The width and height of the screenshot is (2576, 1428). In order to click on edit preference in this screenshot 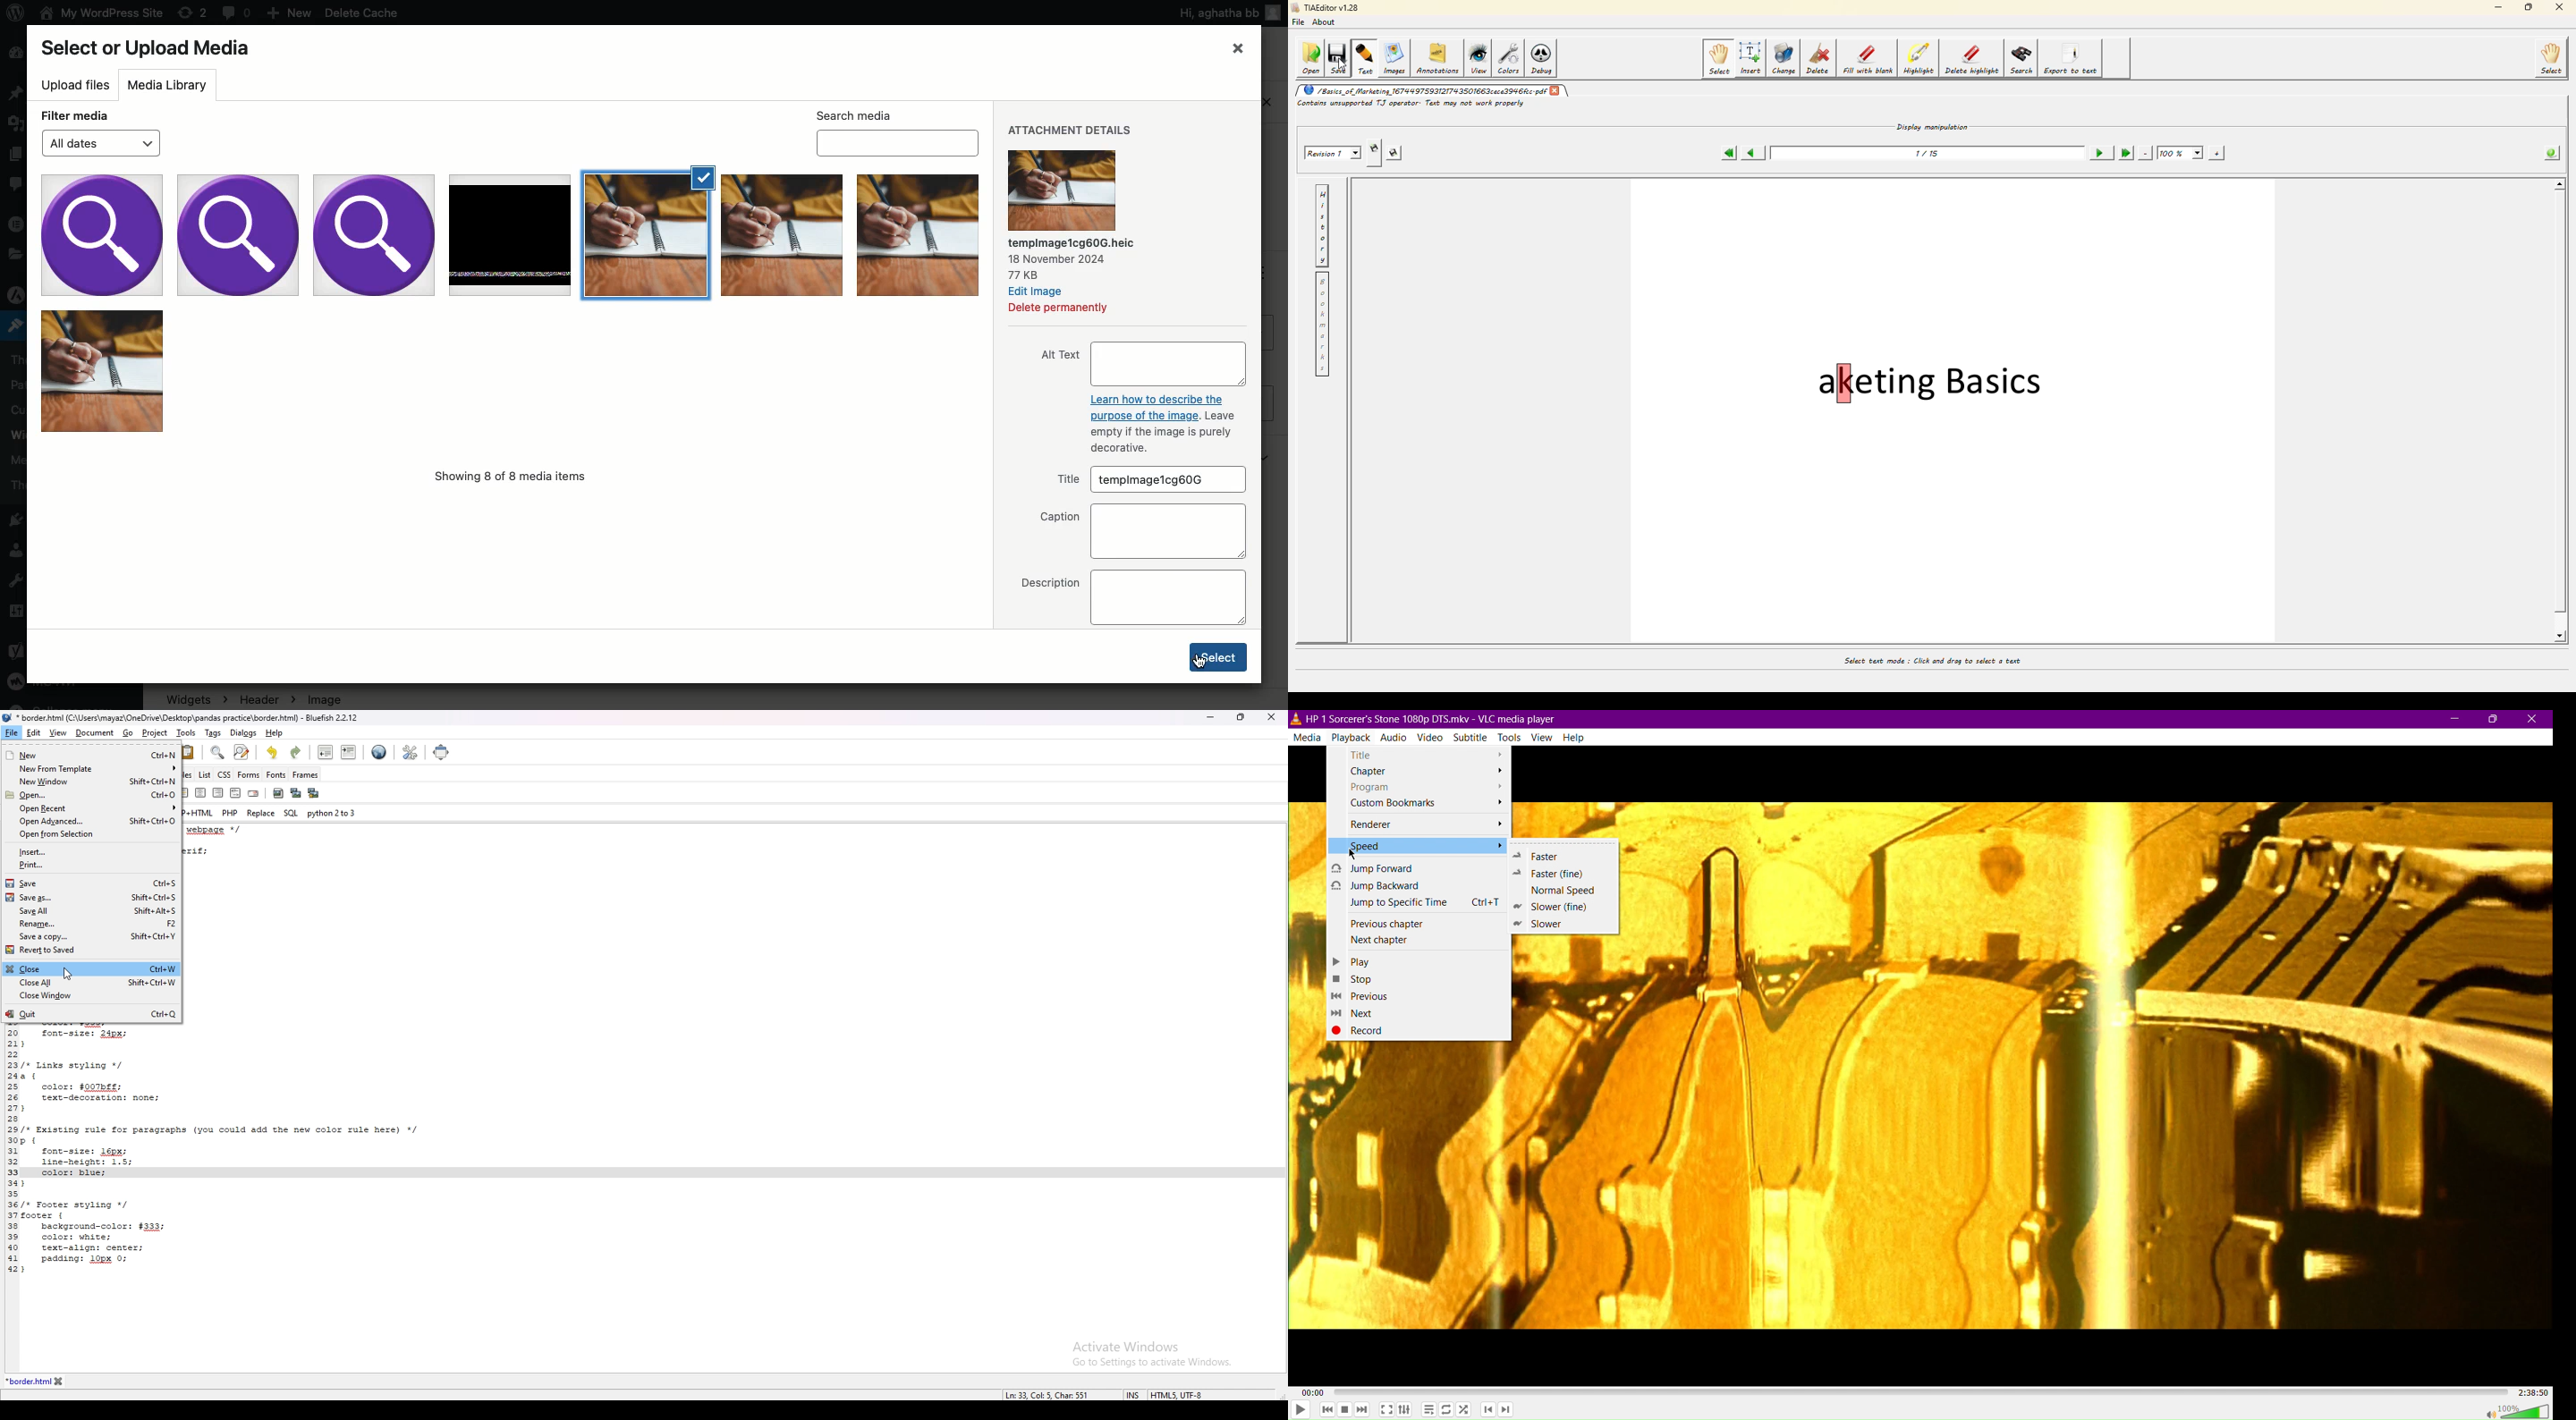, I will do `click(409, 752)`.